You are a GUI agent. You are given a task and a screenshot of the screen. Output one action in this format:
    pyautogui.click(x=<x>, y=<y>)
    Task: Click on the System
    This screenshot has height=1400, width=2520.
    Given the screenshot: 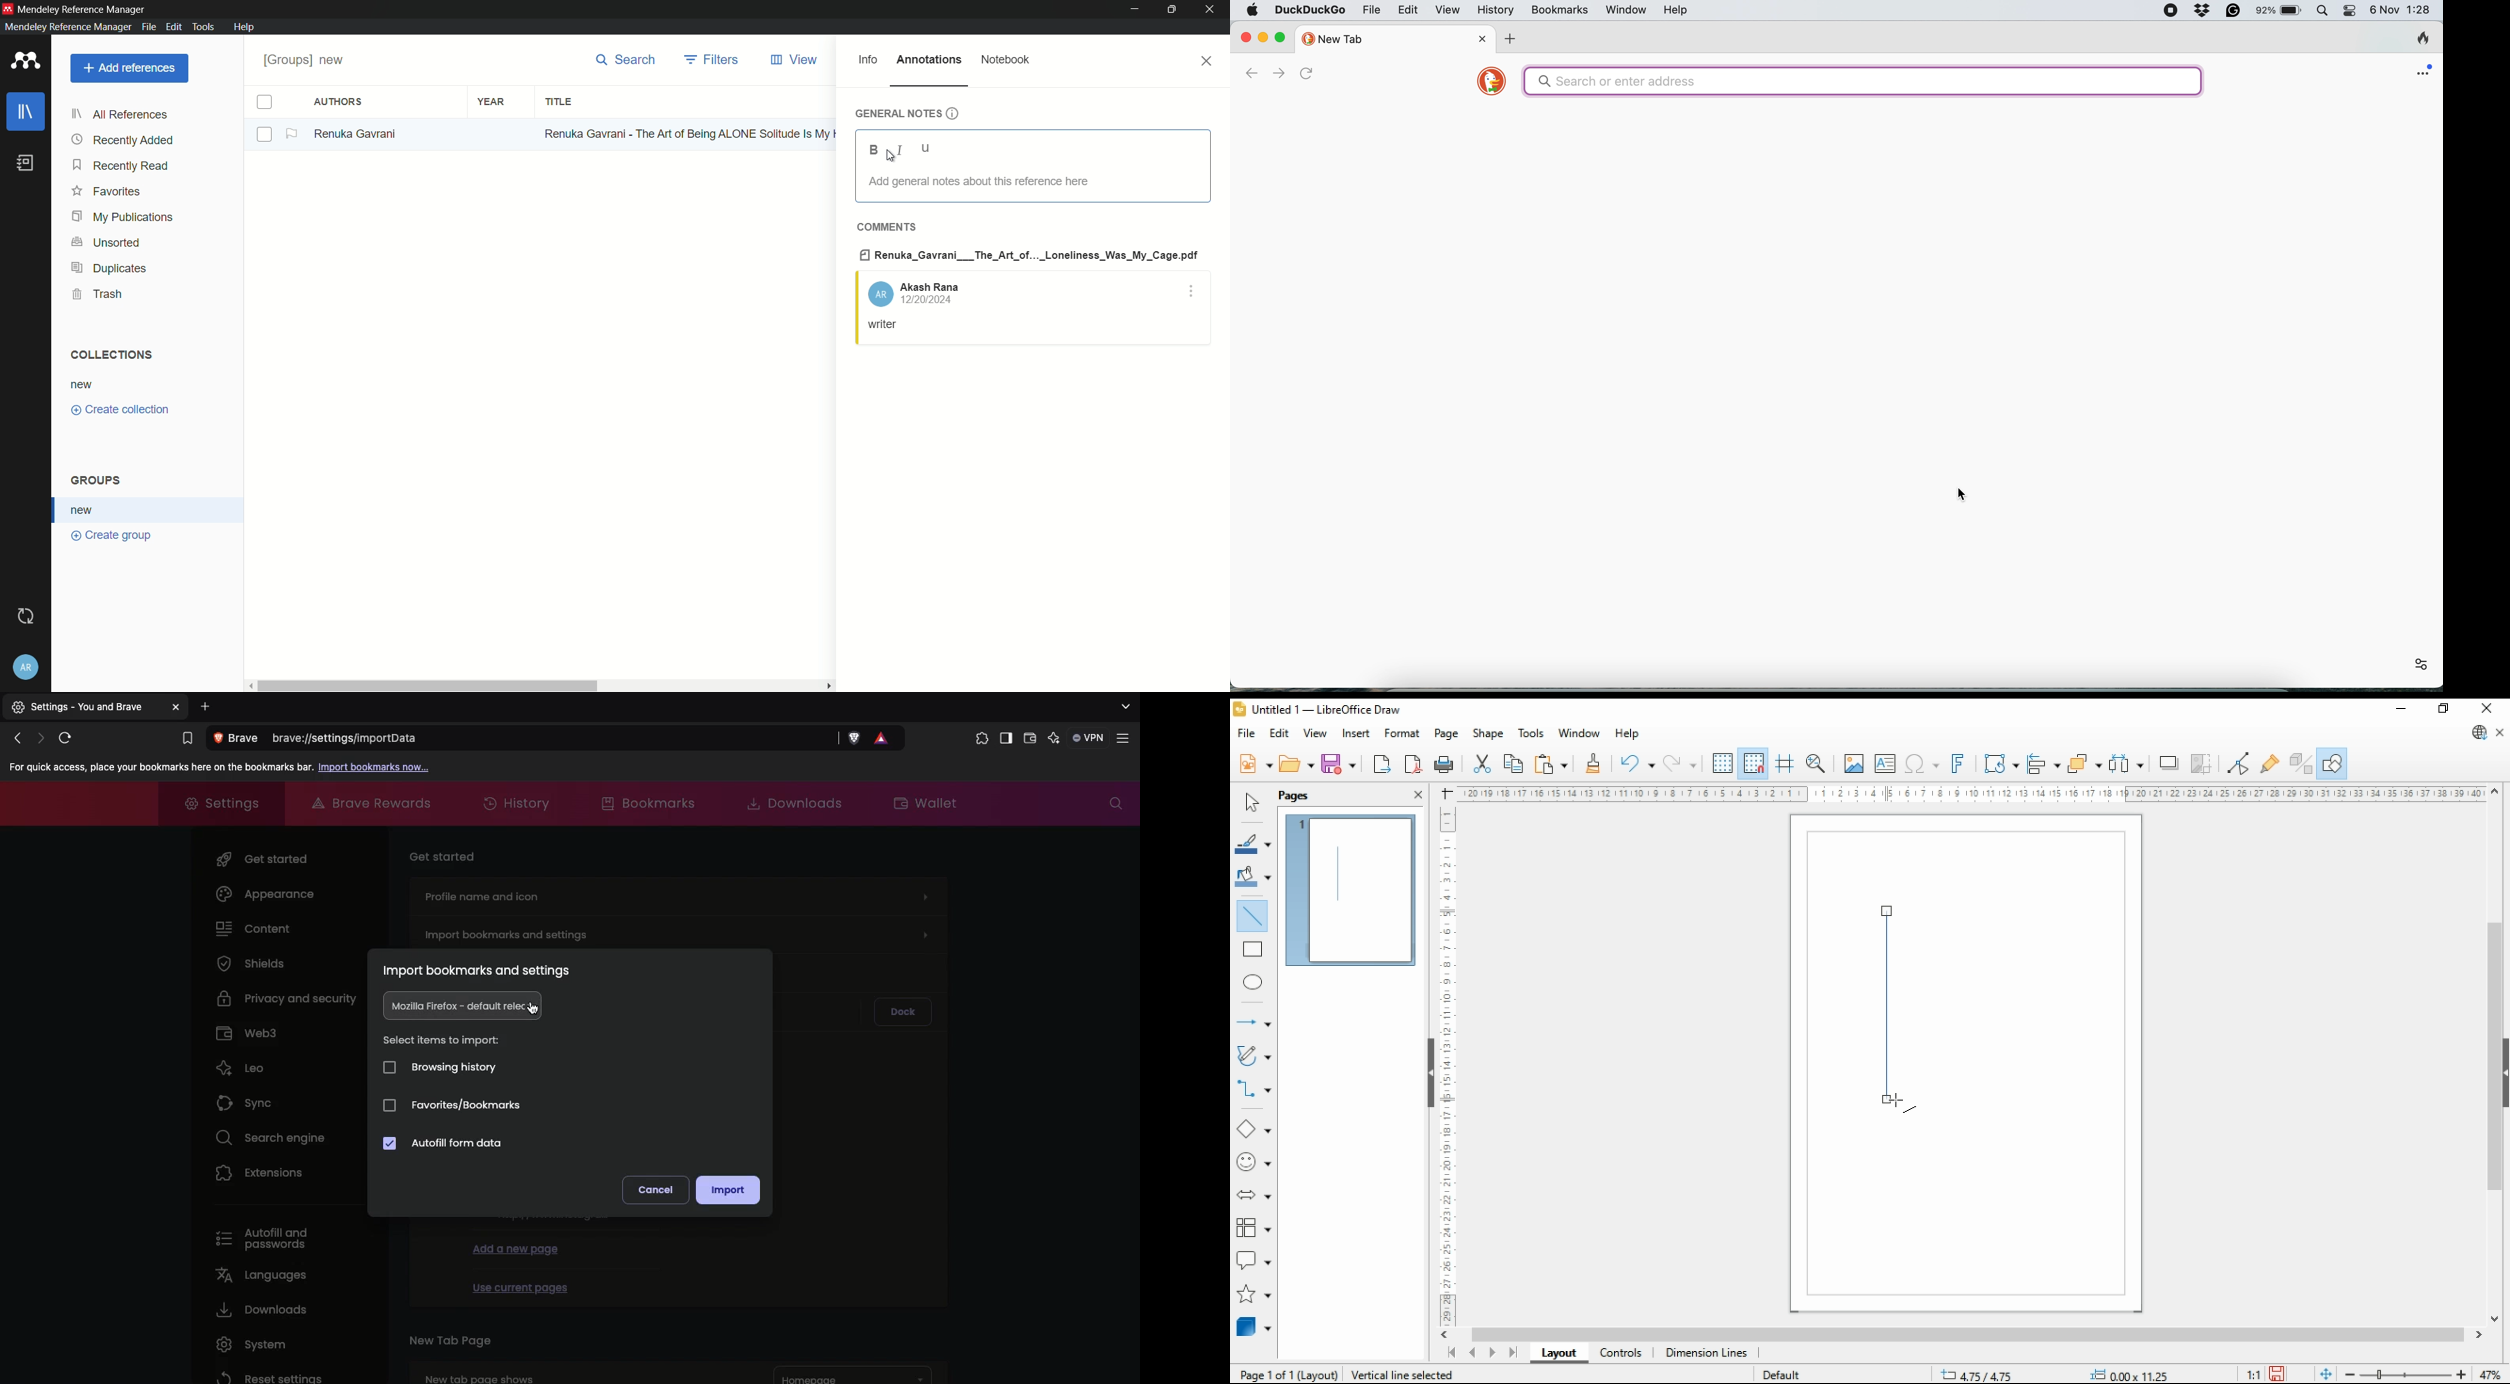 What is the action you would take?
    pyautogui.click(x=247, y=1344)
    